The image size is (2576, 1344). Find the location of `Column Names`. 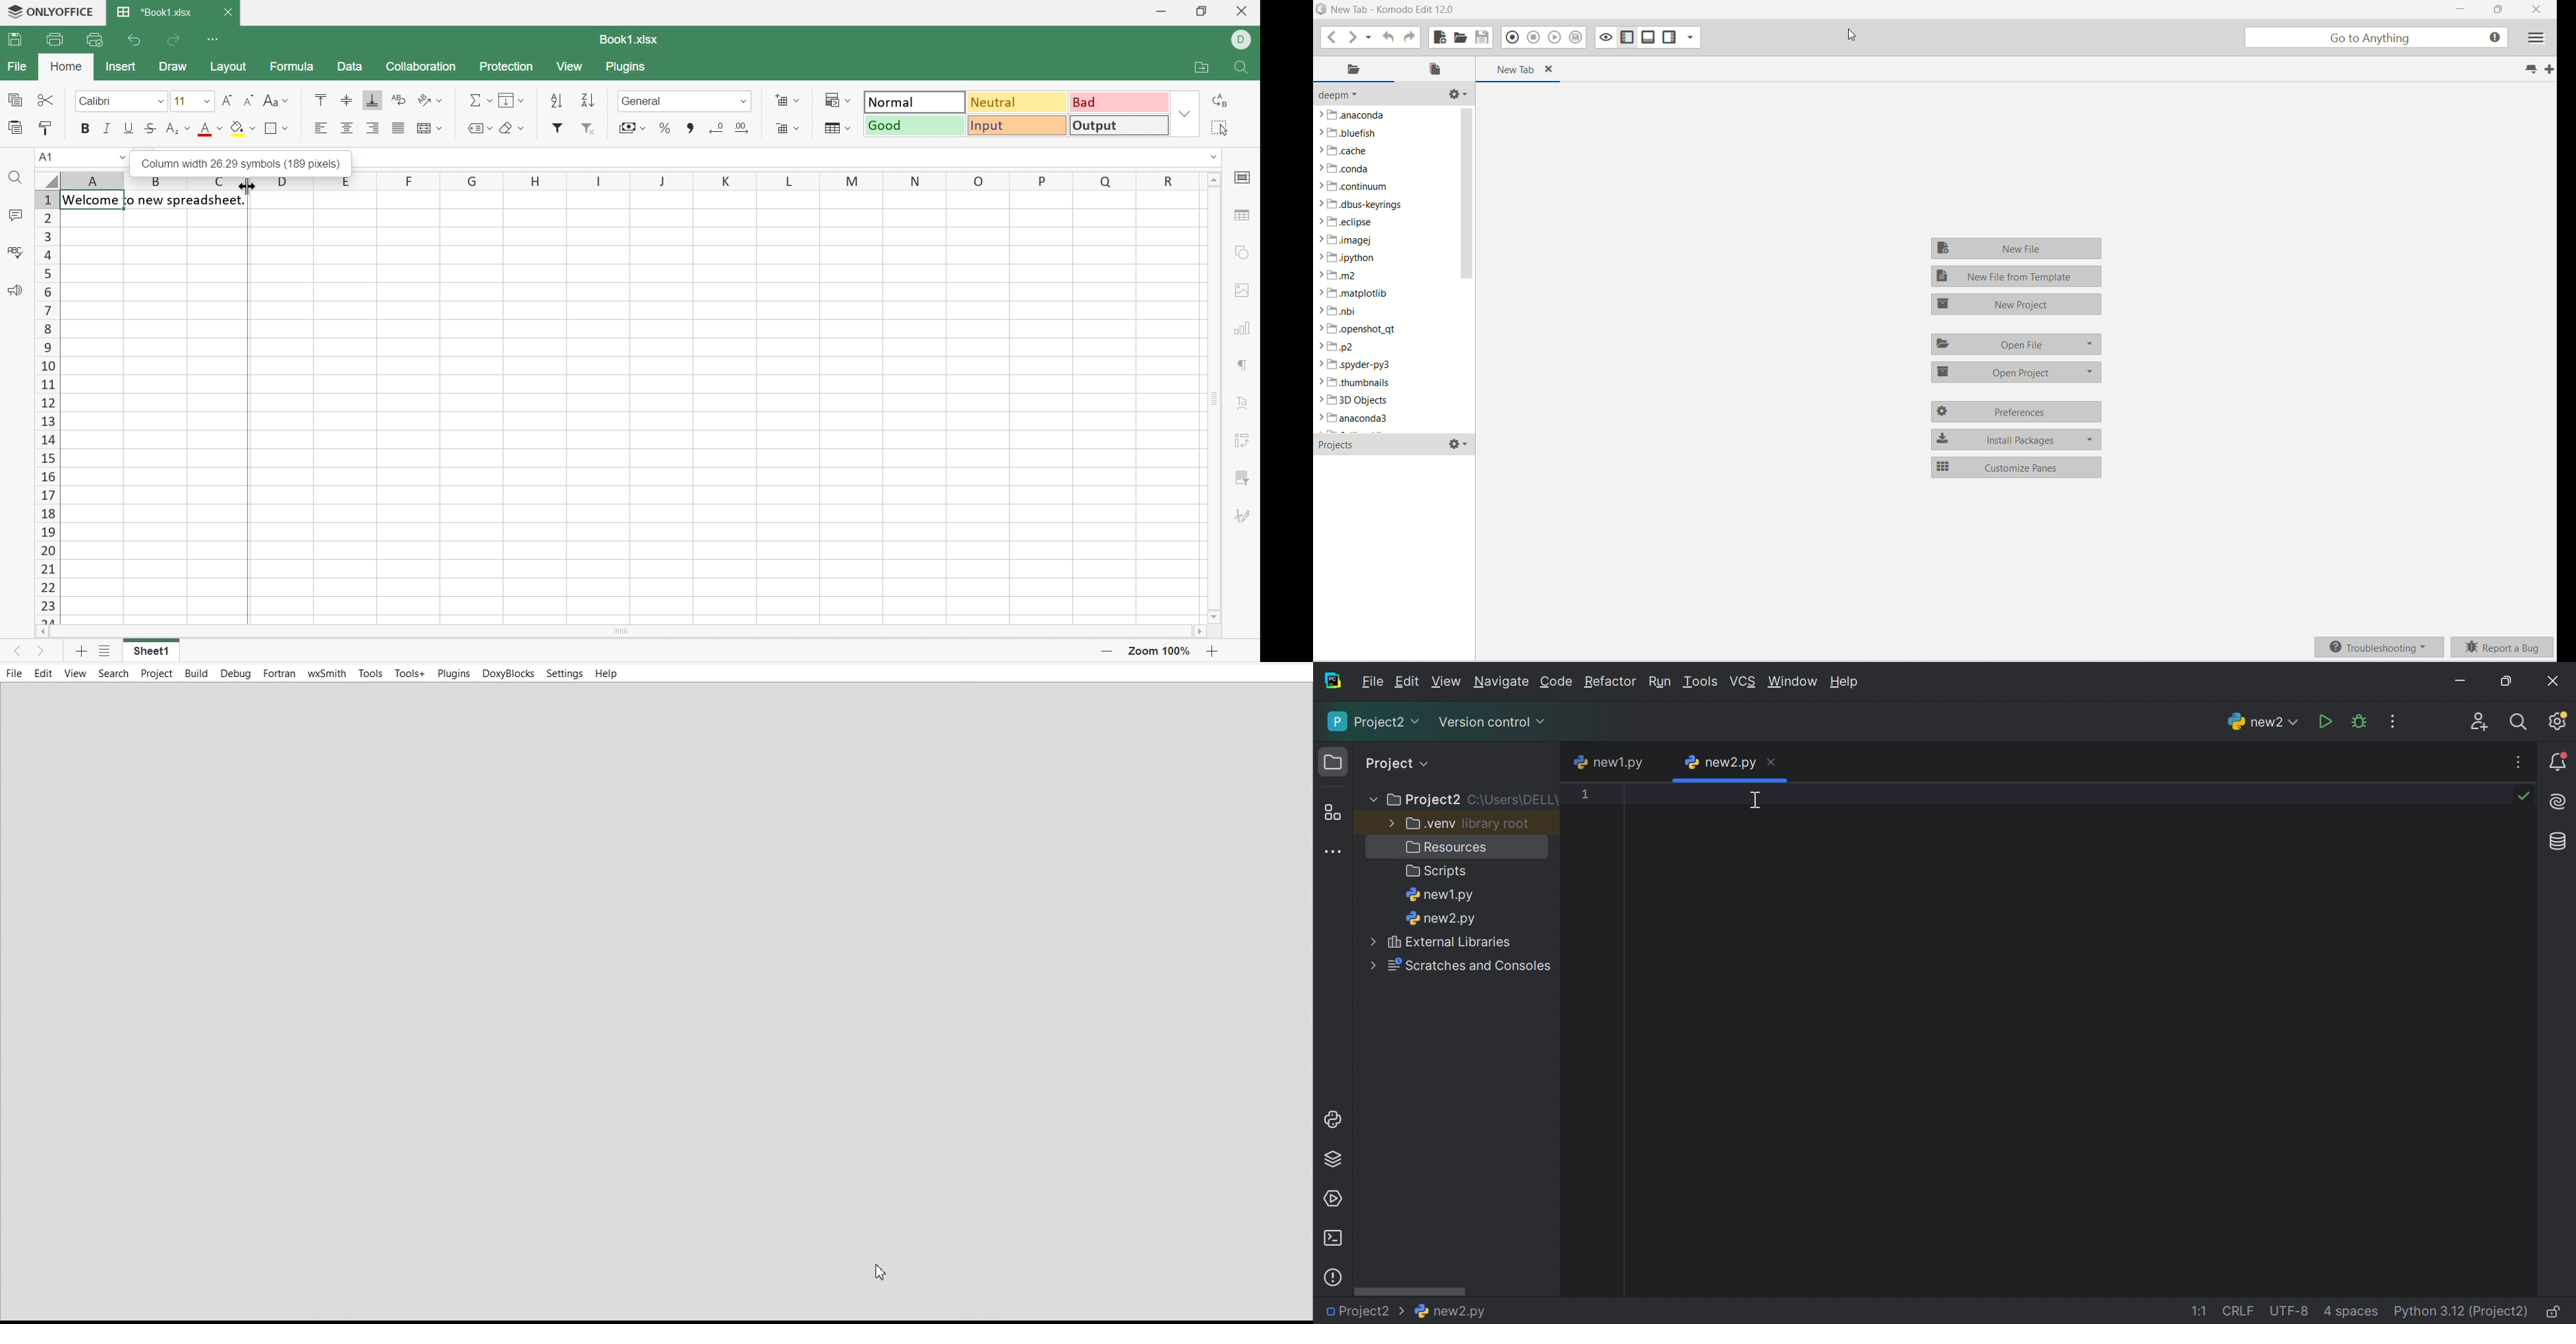

Column Names is located at coordinates (611, 180).